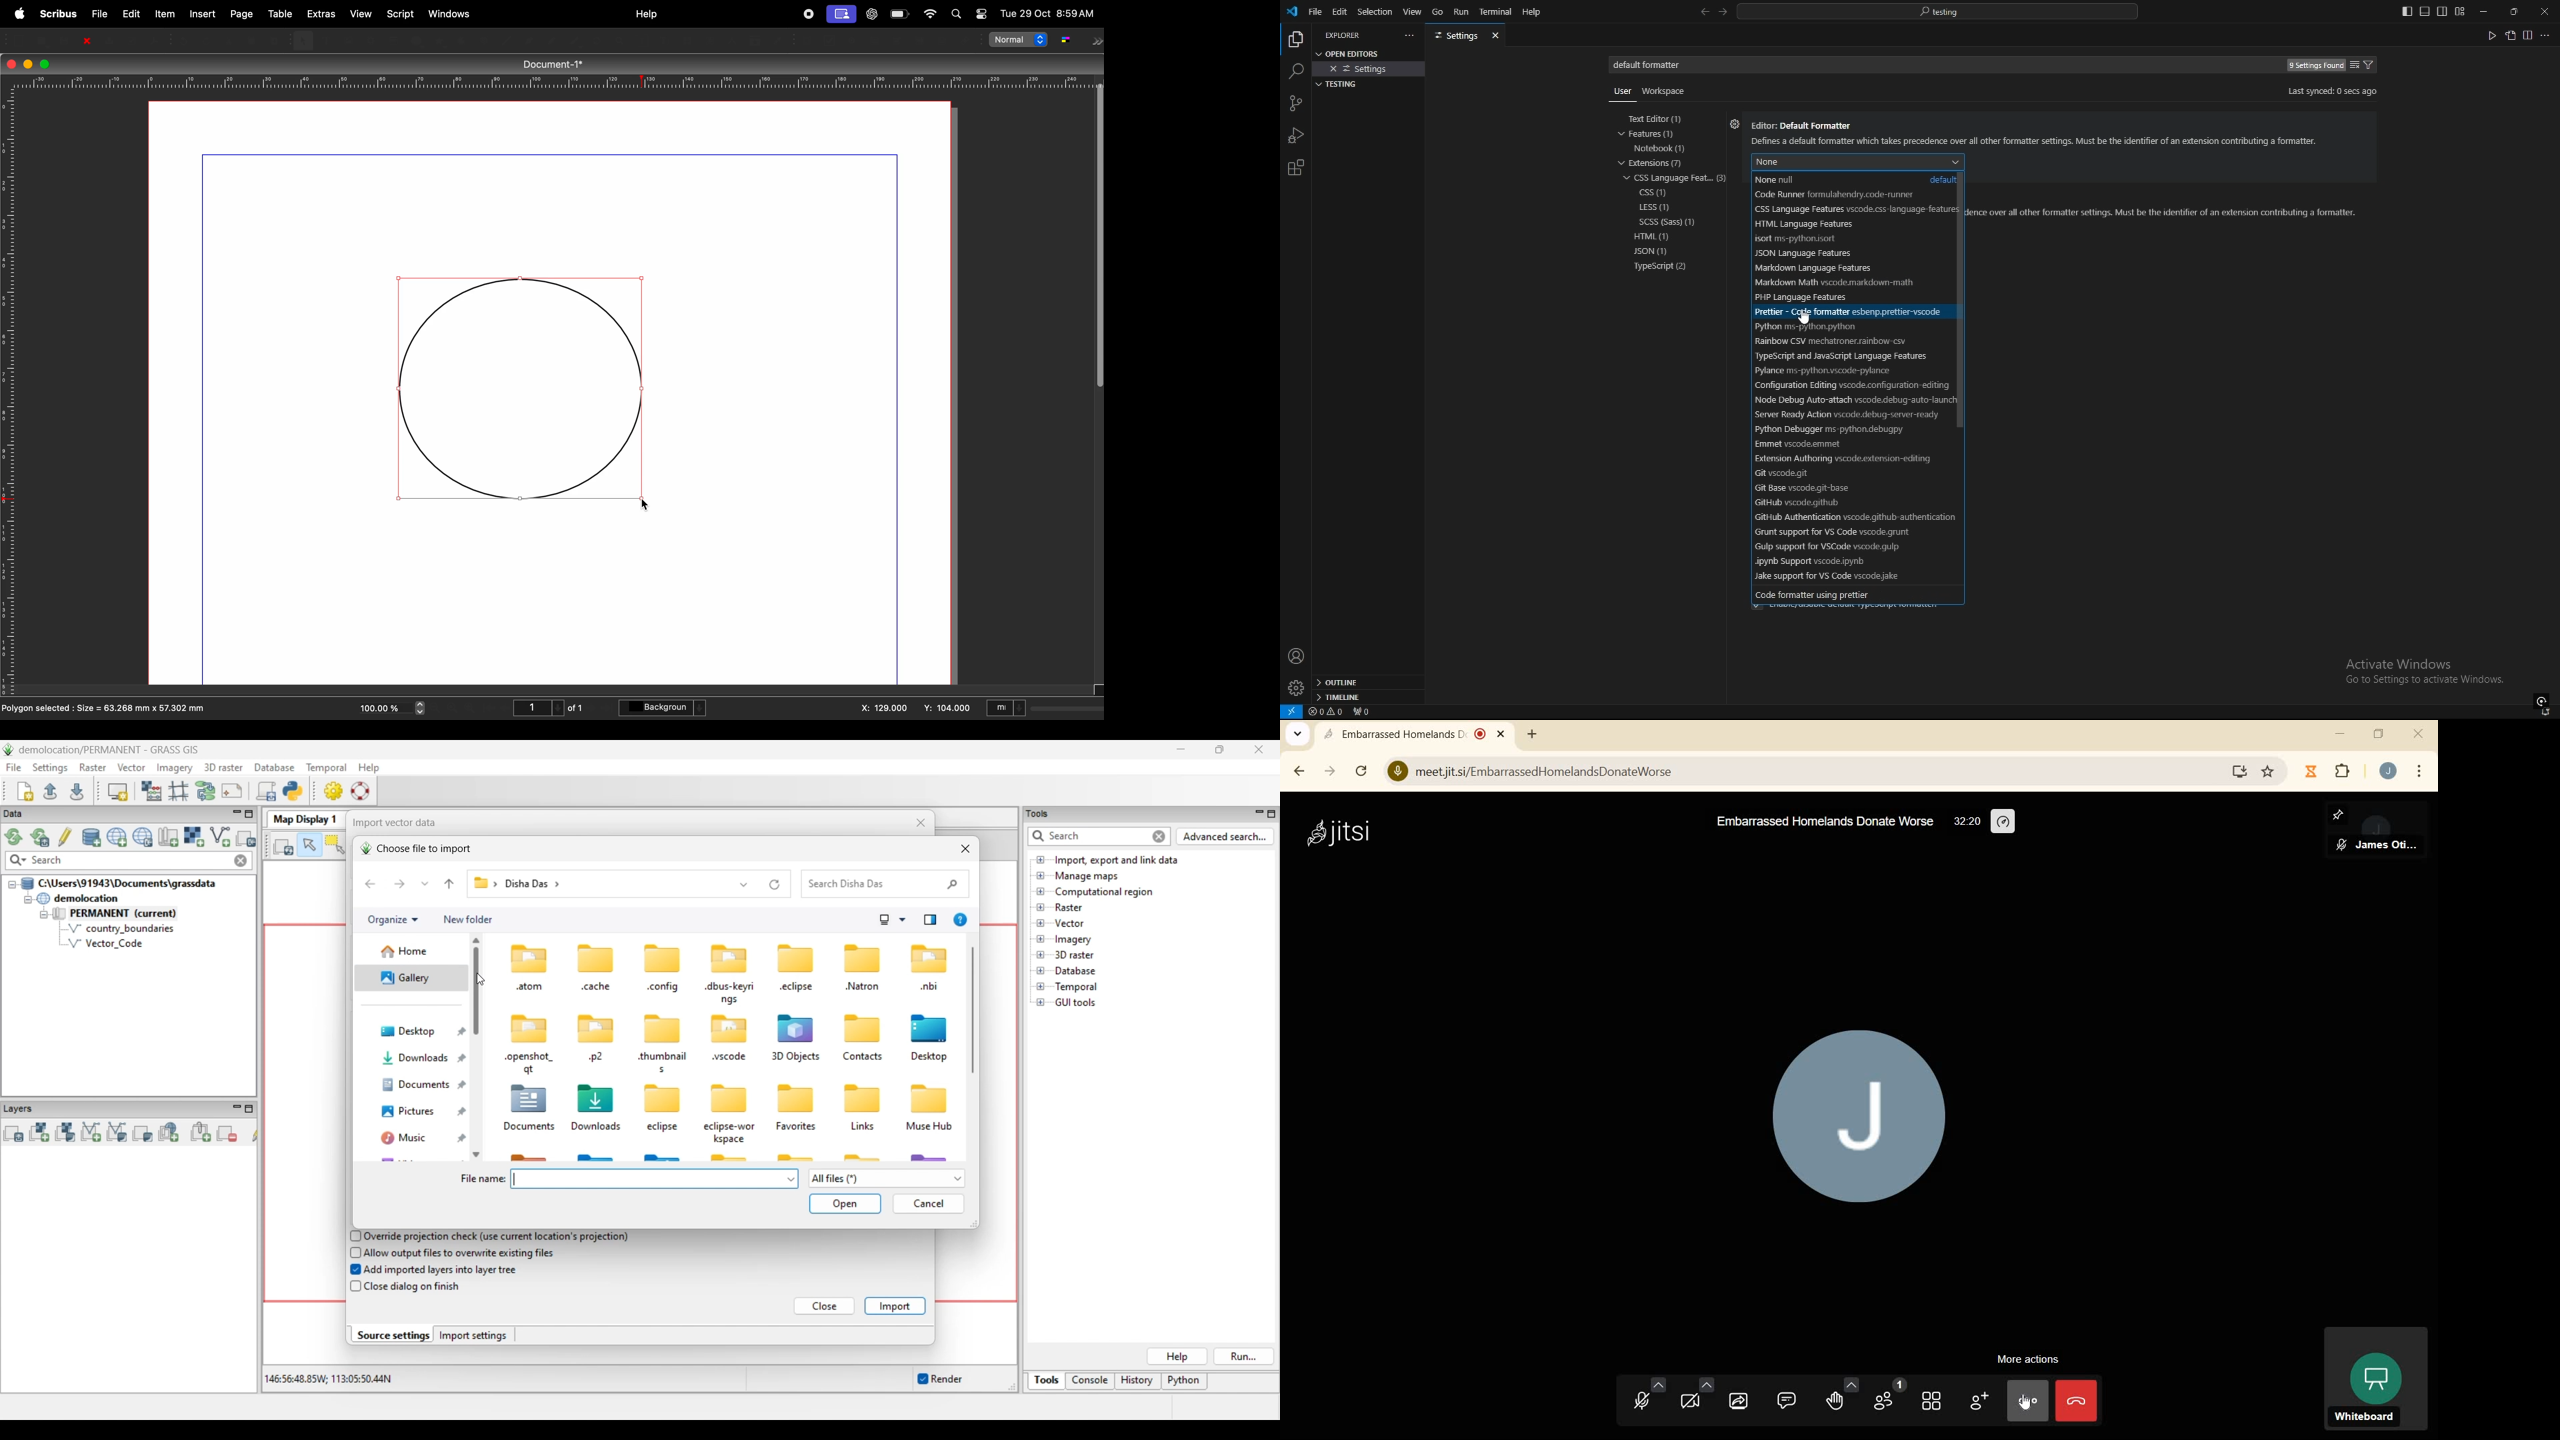 The height and width of the screenshot is (1456, 2576). Describe the element at coordinates (131, 13) in the screenshot. I see `edit` at that location.